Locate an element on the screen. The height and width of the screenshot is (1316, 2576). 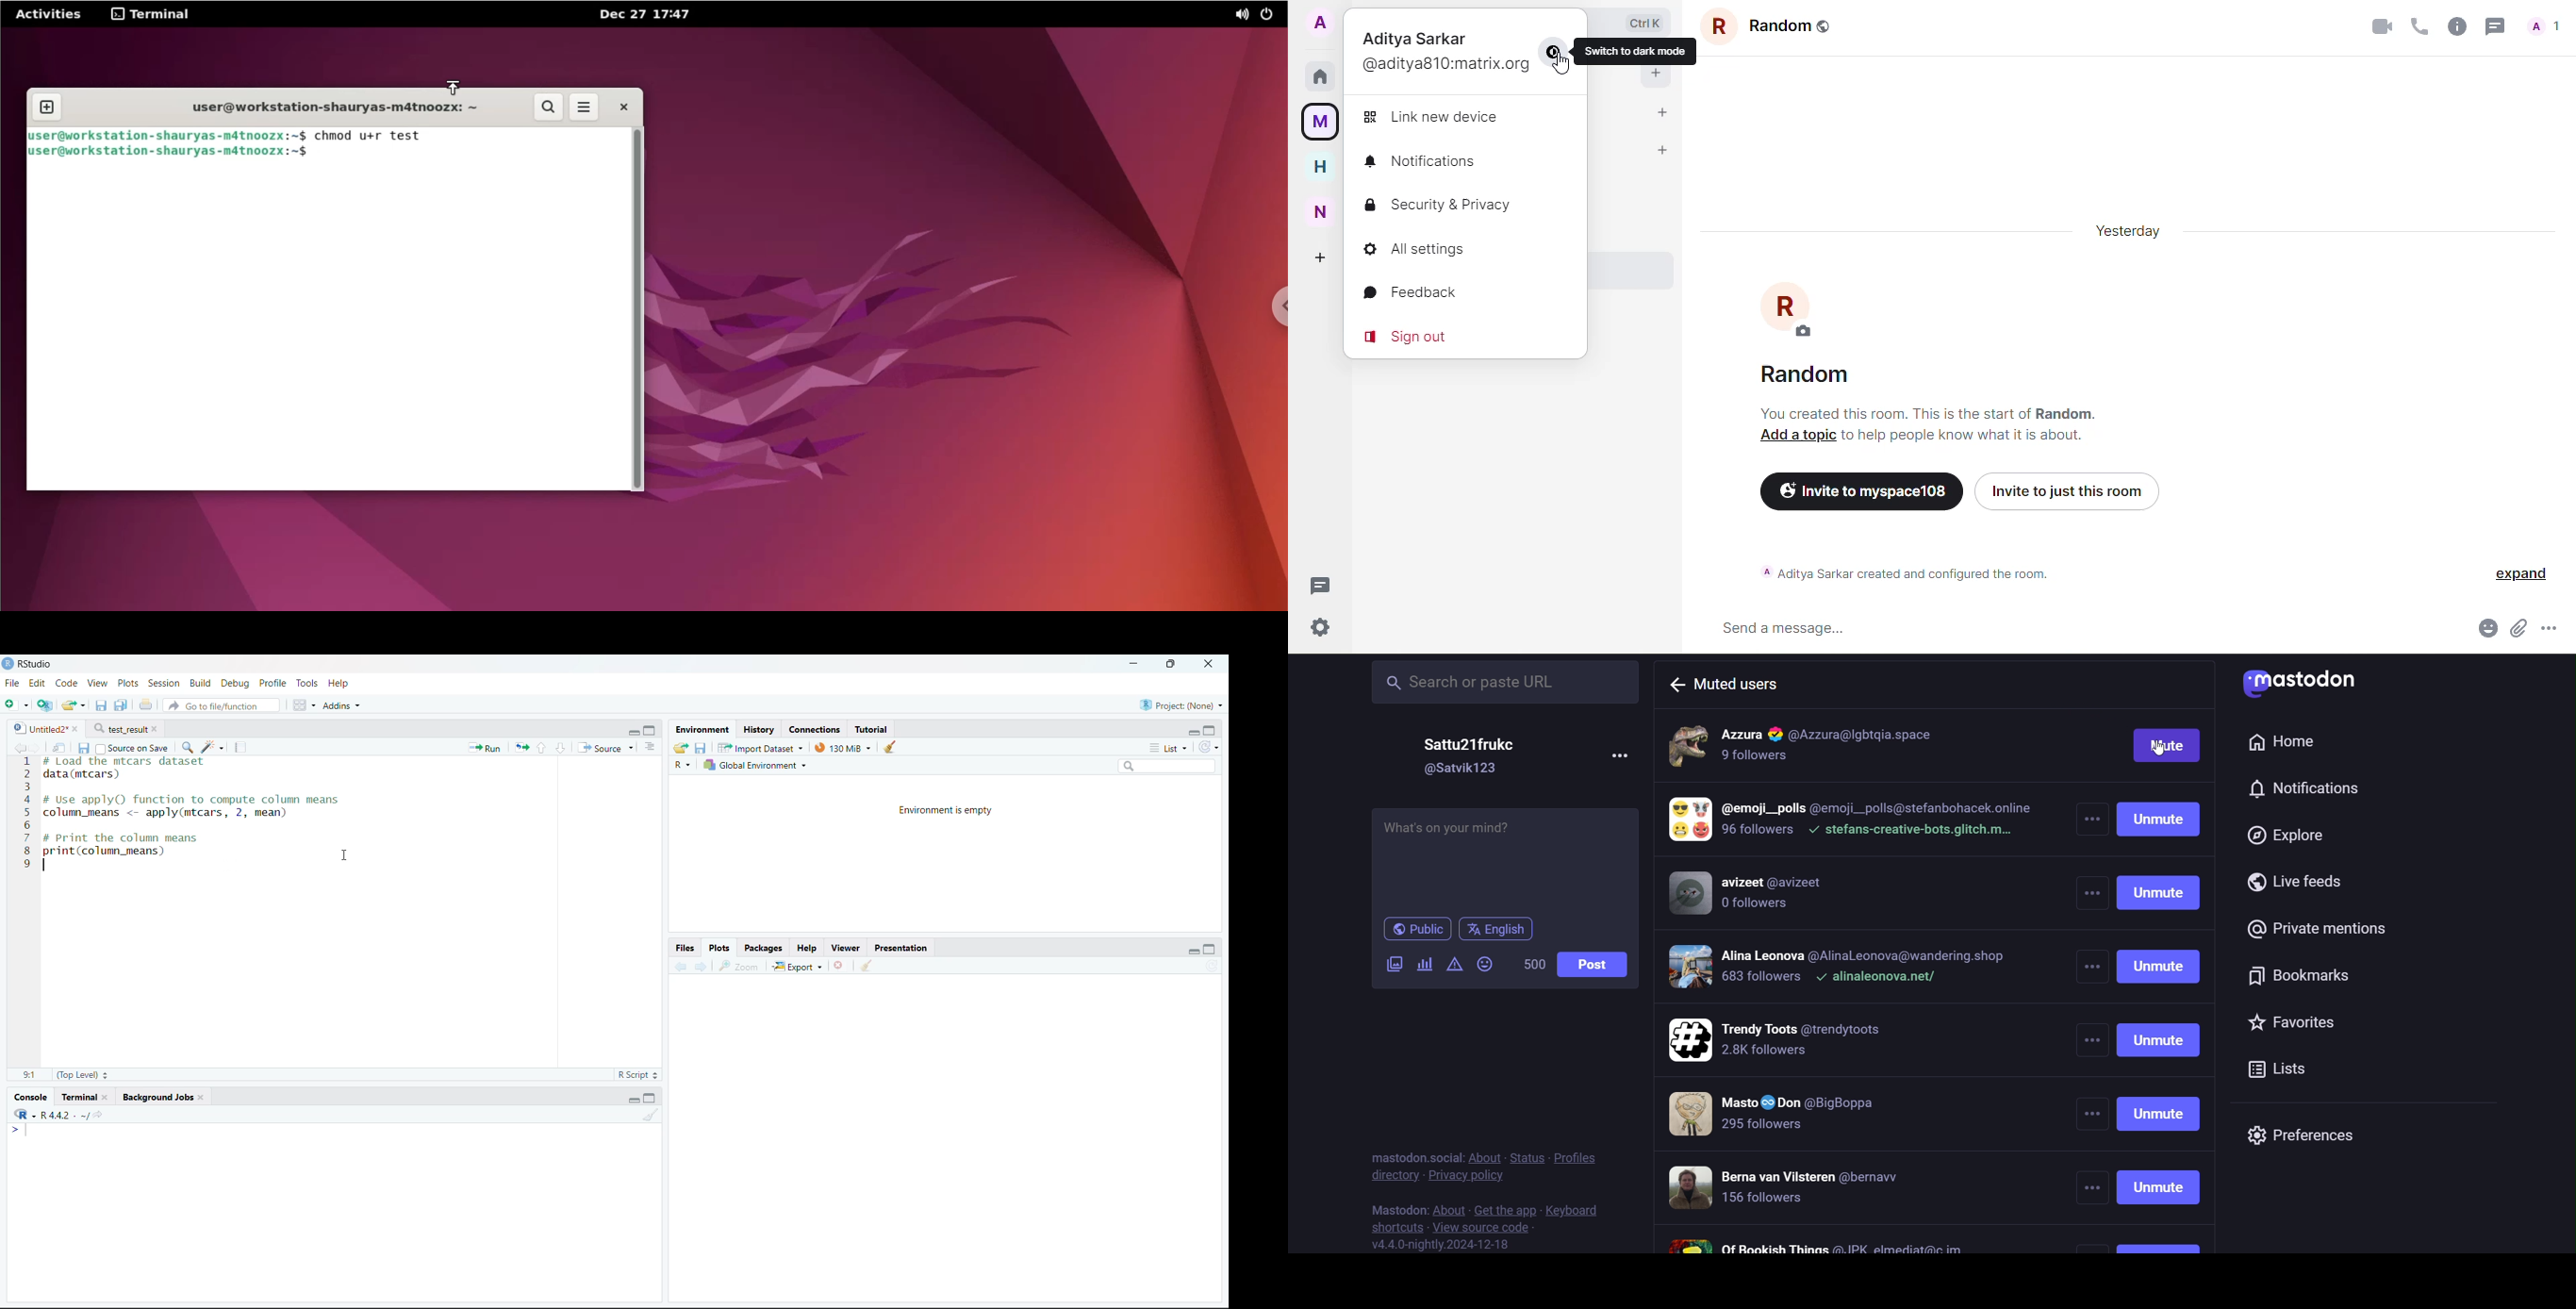
Edit is located at coordinates (35, 682).